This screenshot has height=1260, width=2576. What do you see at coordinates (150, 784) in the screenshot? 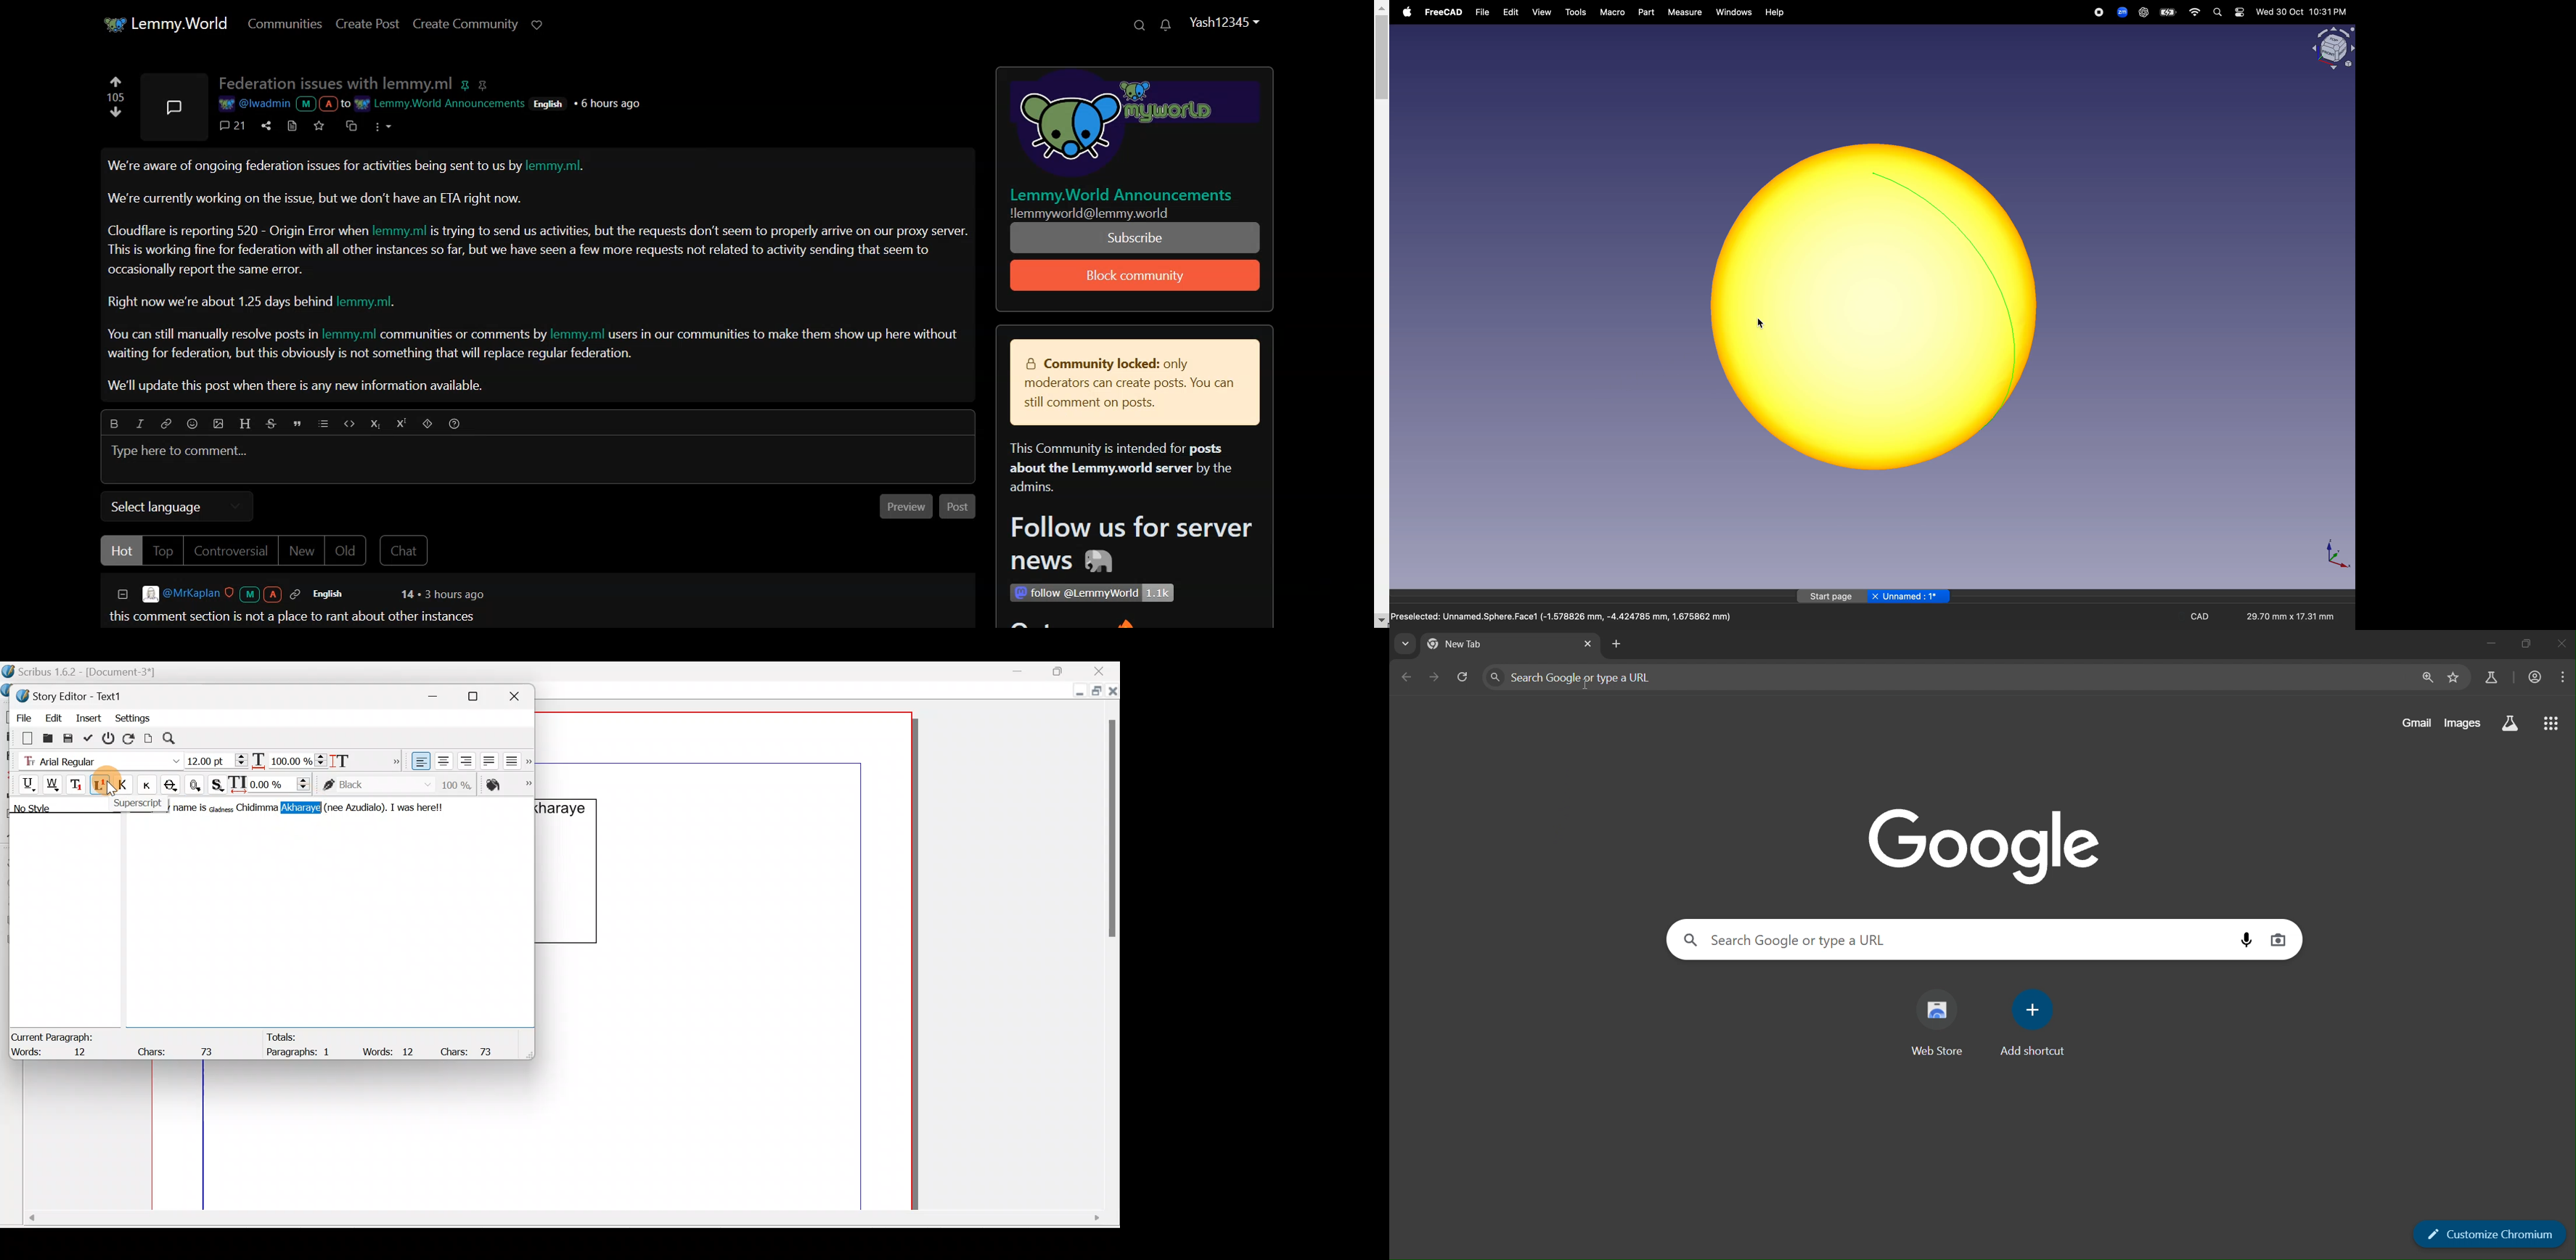
I see `Small caps` at bounding box center [150, 784].